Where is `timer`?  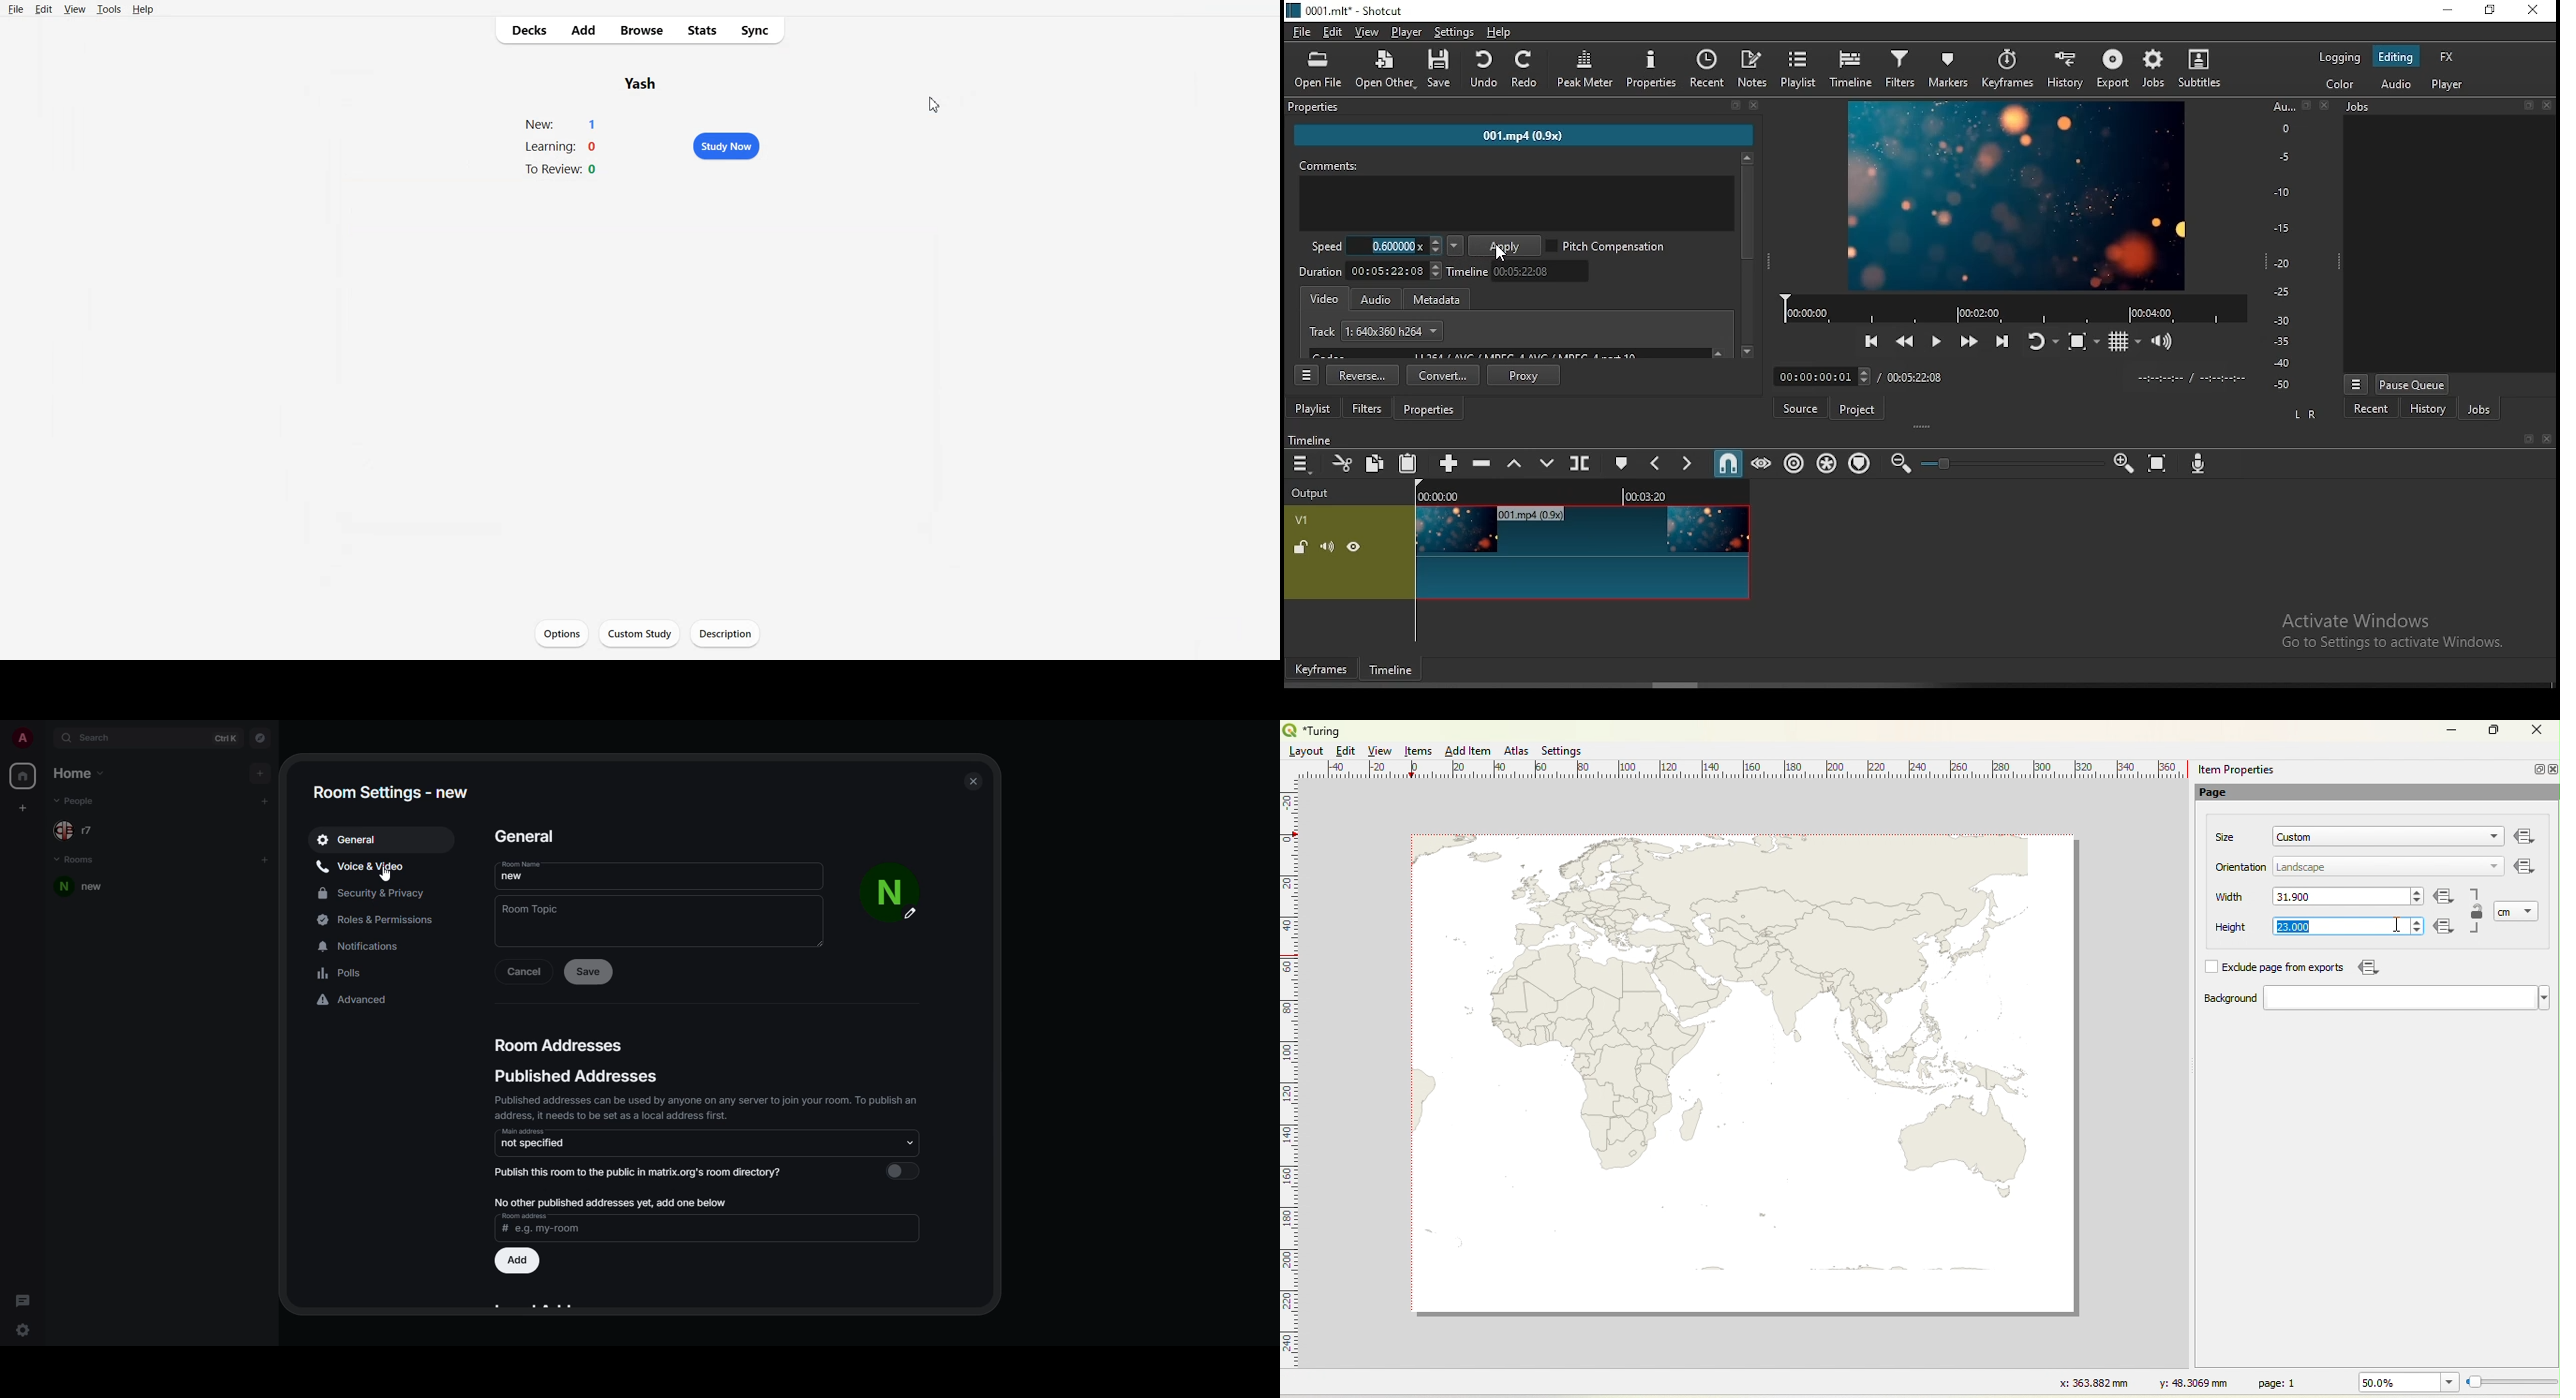 timer is located at coordinates (2190, 378).